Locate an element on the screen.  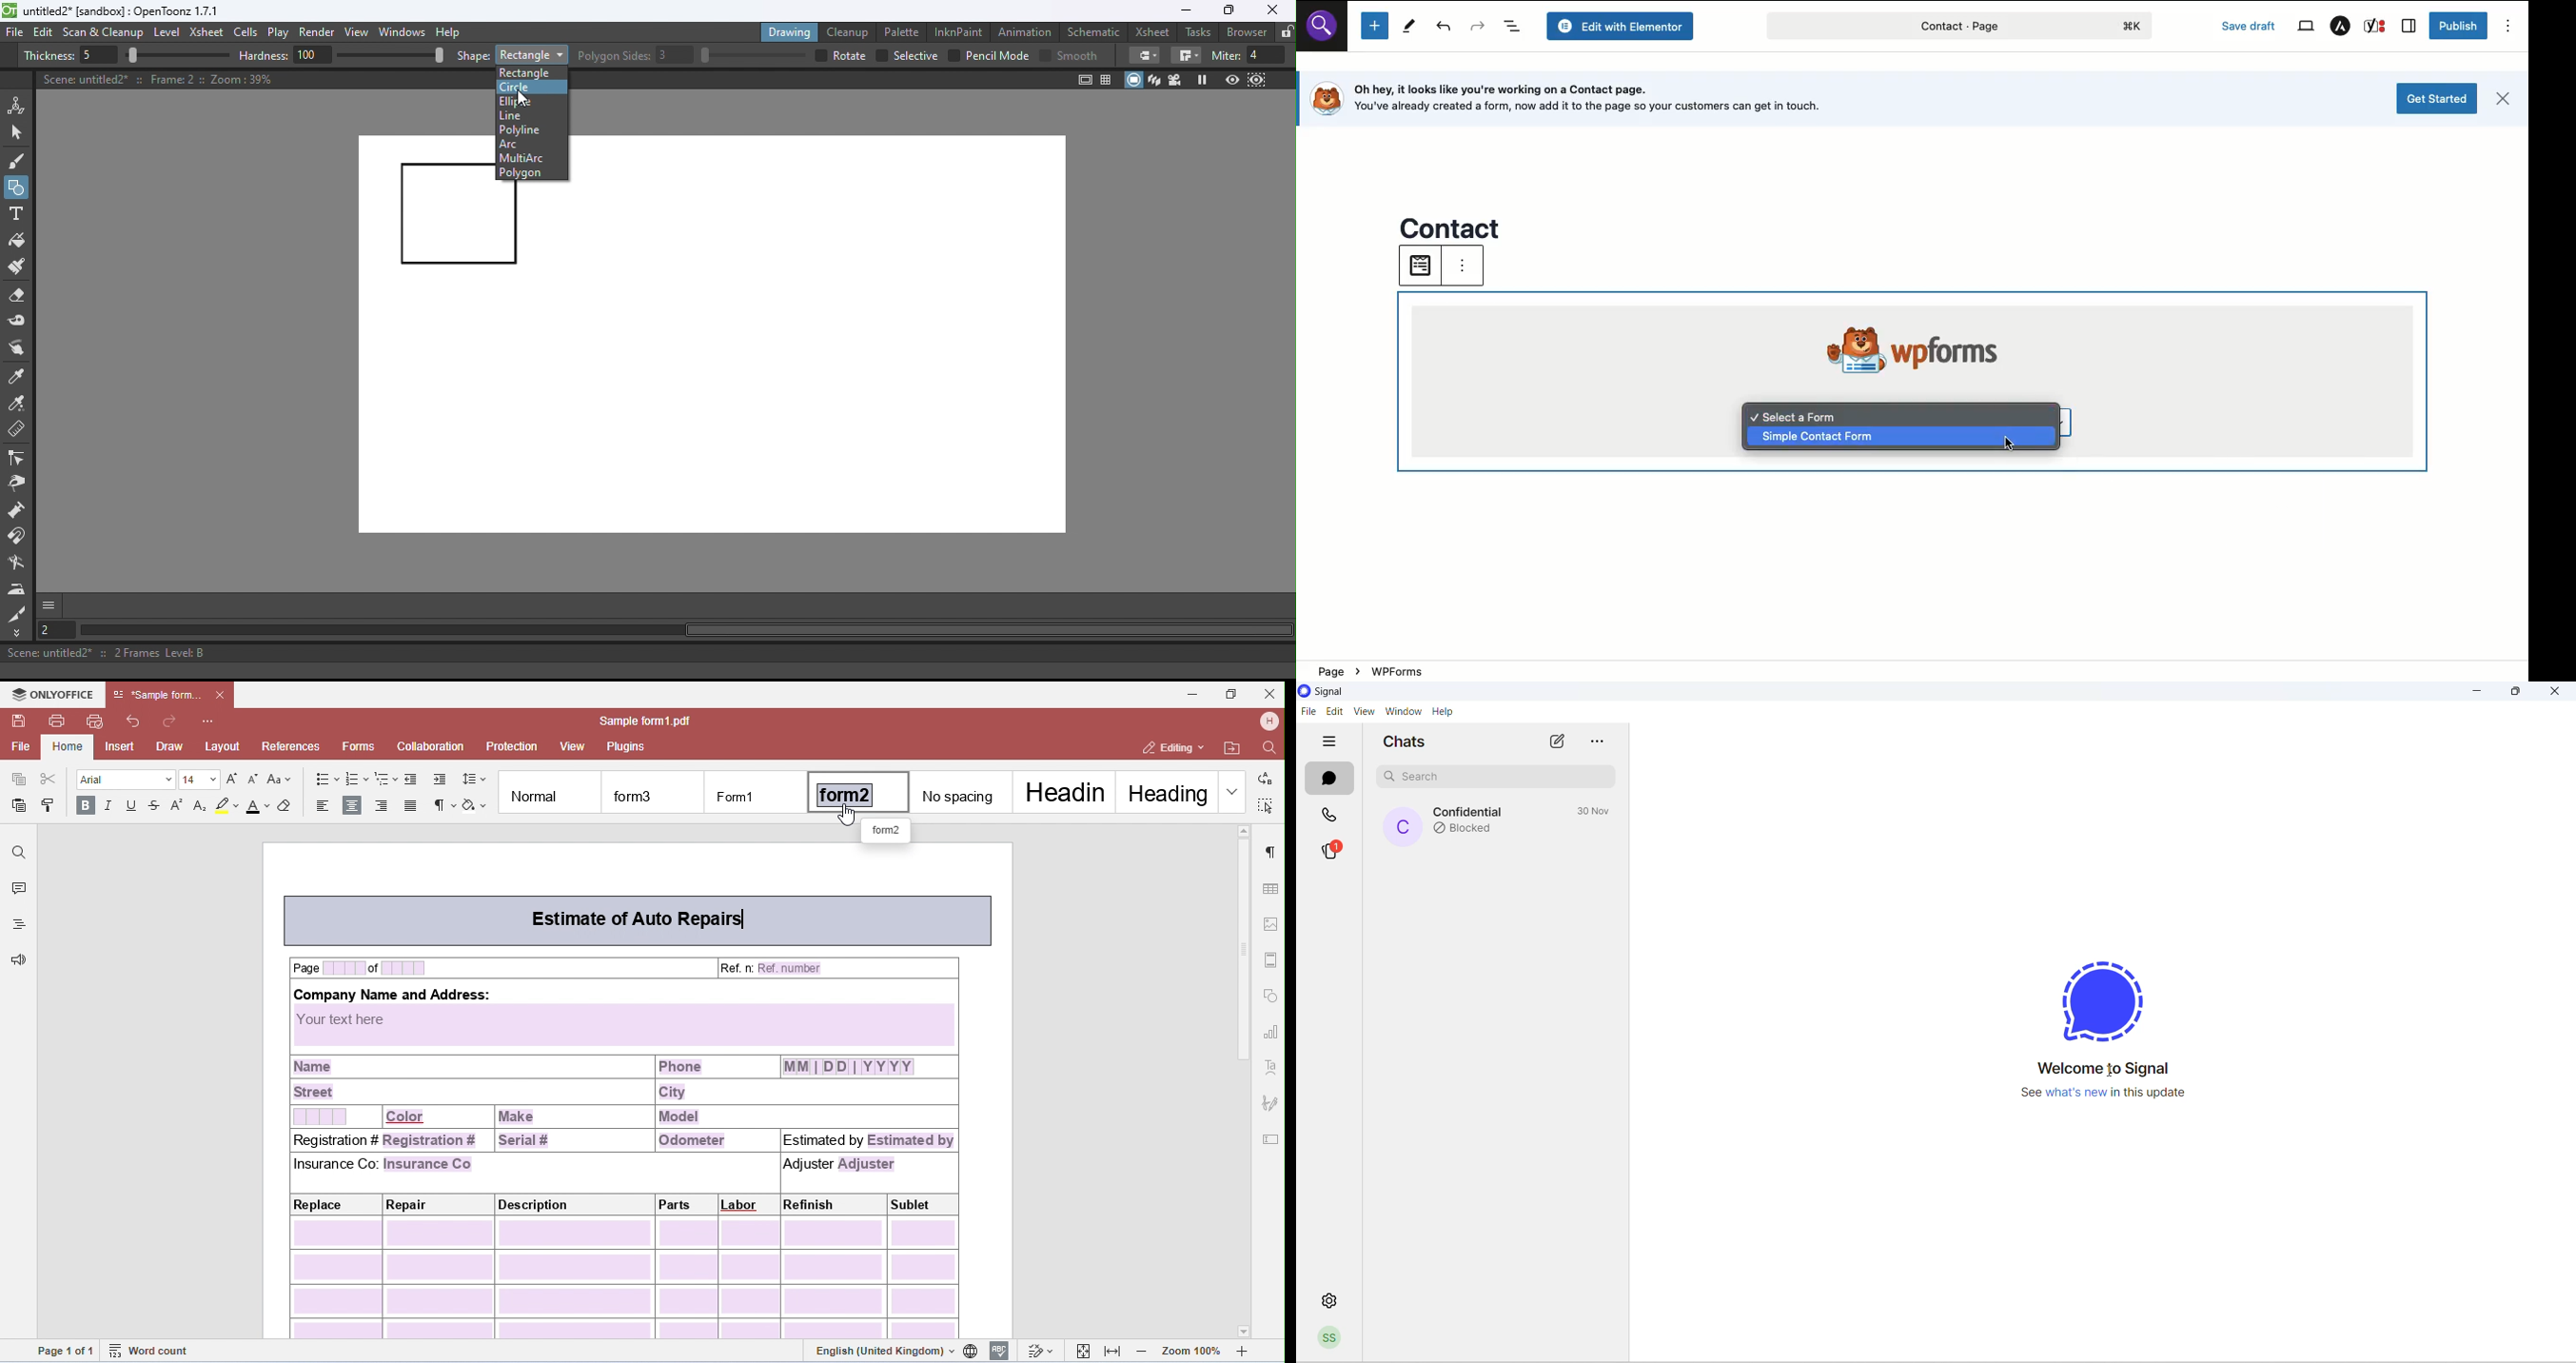
Render is located at coordinates (320, 33).